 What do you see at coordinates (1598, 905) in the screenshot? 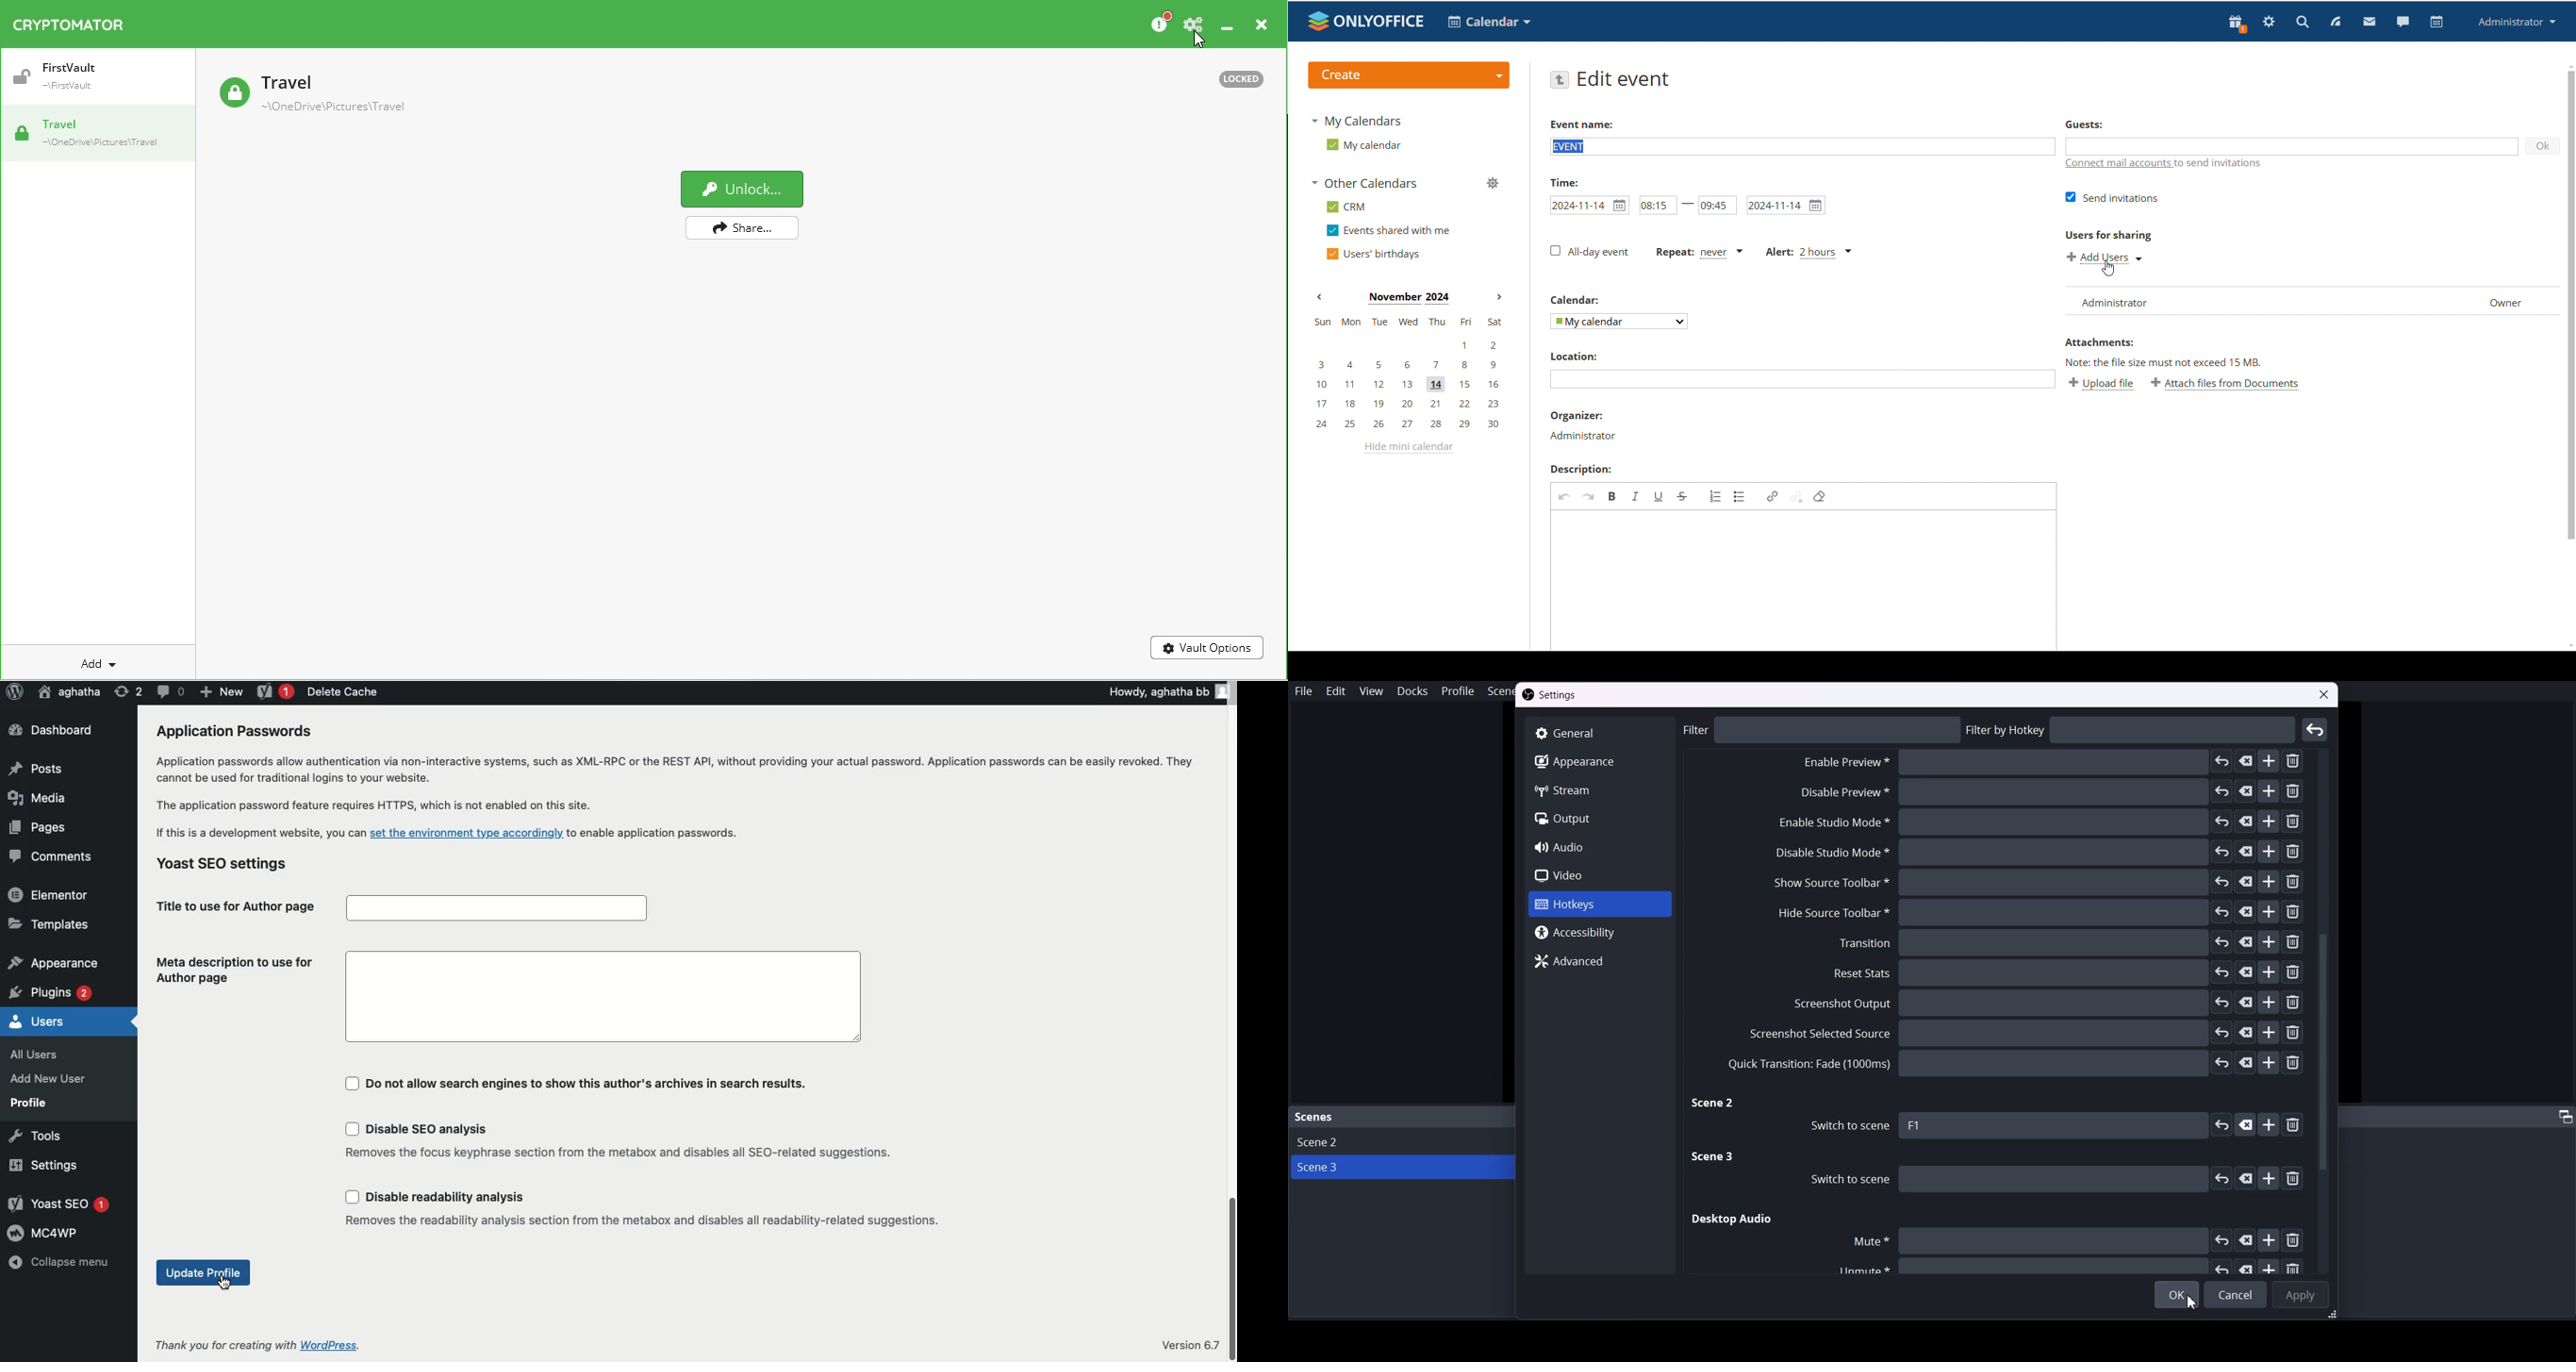
I see `Hotkeys` at bounding box center [1598, 905].